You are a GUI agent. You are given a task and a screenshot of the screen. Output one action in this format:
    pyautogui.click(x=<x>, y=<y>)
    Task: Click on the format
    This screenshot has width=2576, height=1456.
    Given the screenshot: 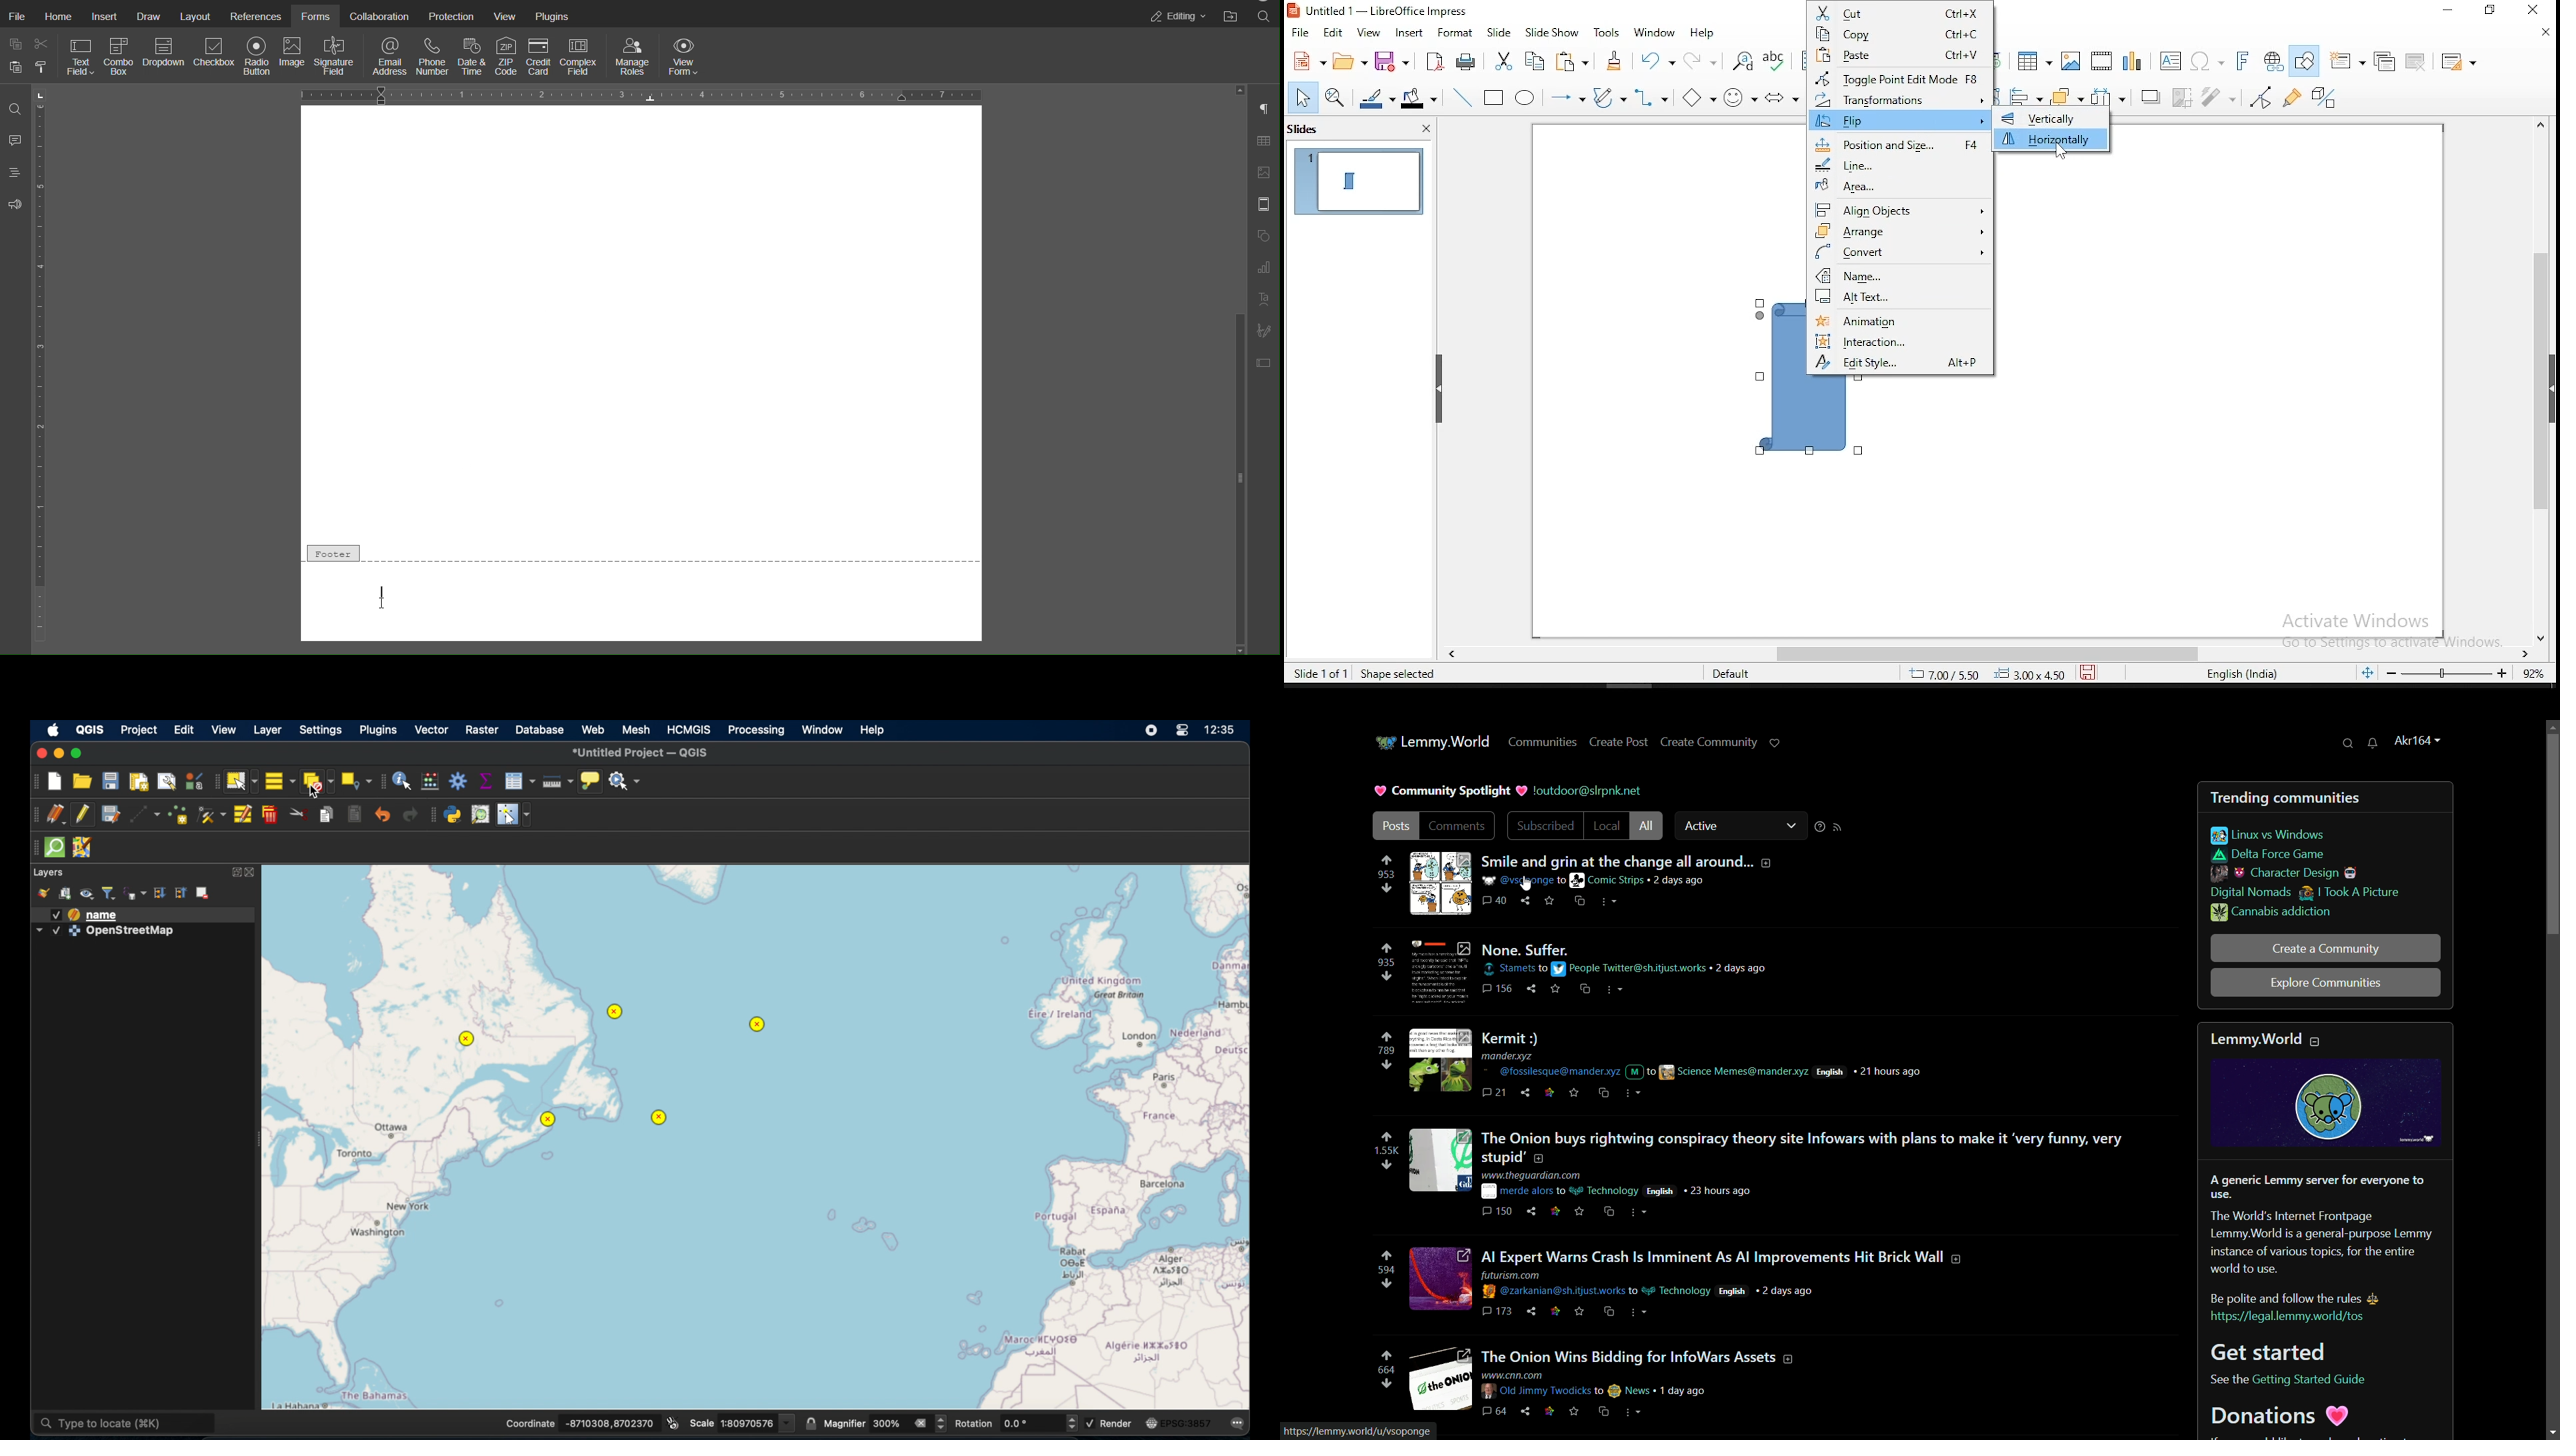 What is the action you would take?
    pyautogui.click(x=1459, y=34)
    